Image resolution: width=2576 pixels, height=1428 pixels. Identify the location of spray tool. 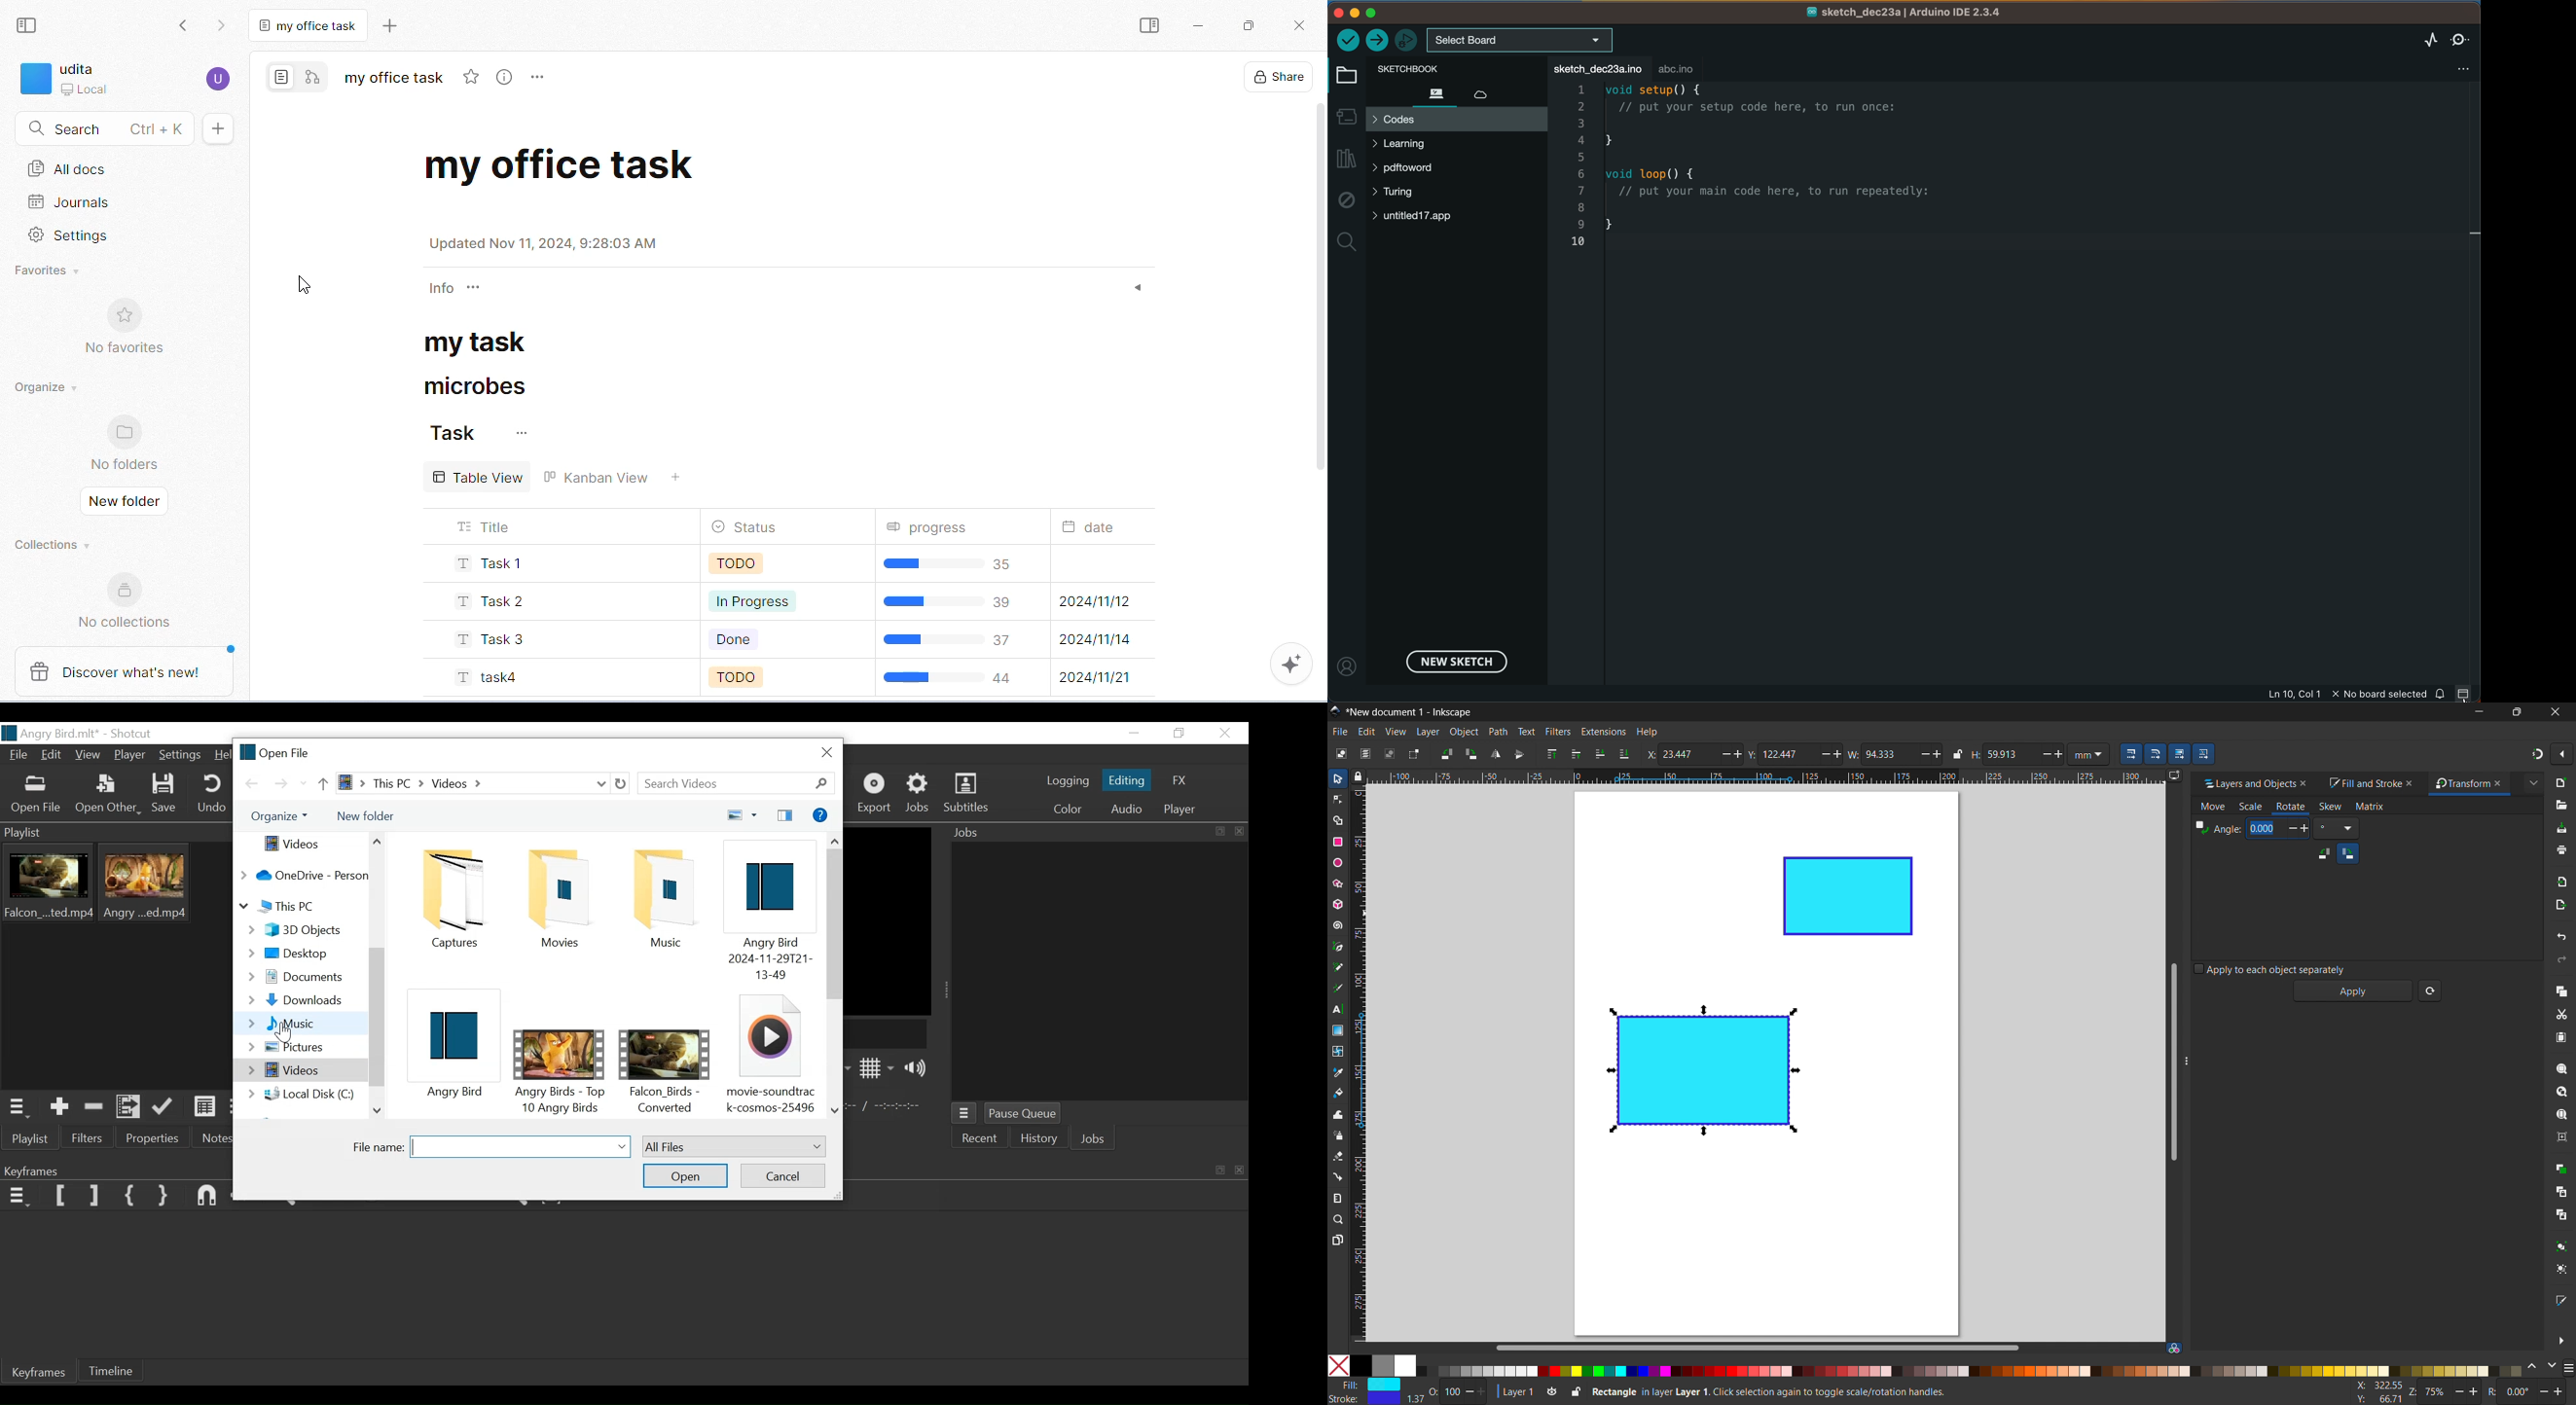
(1338, 1135).